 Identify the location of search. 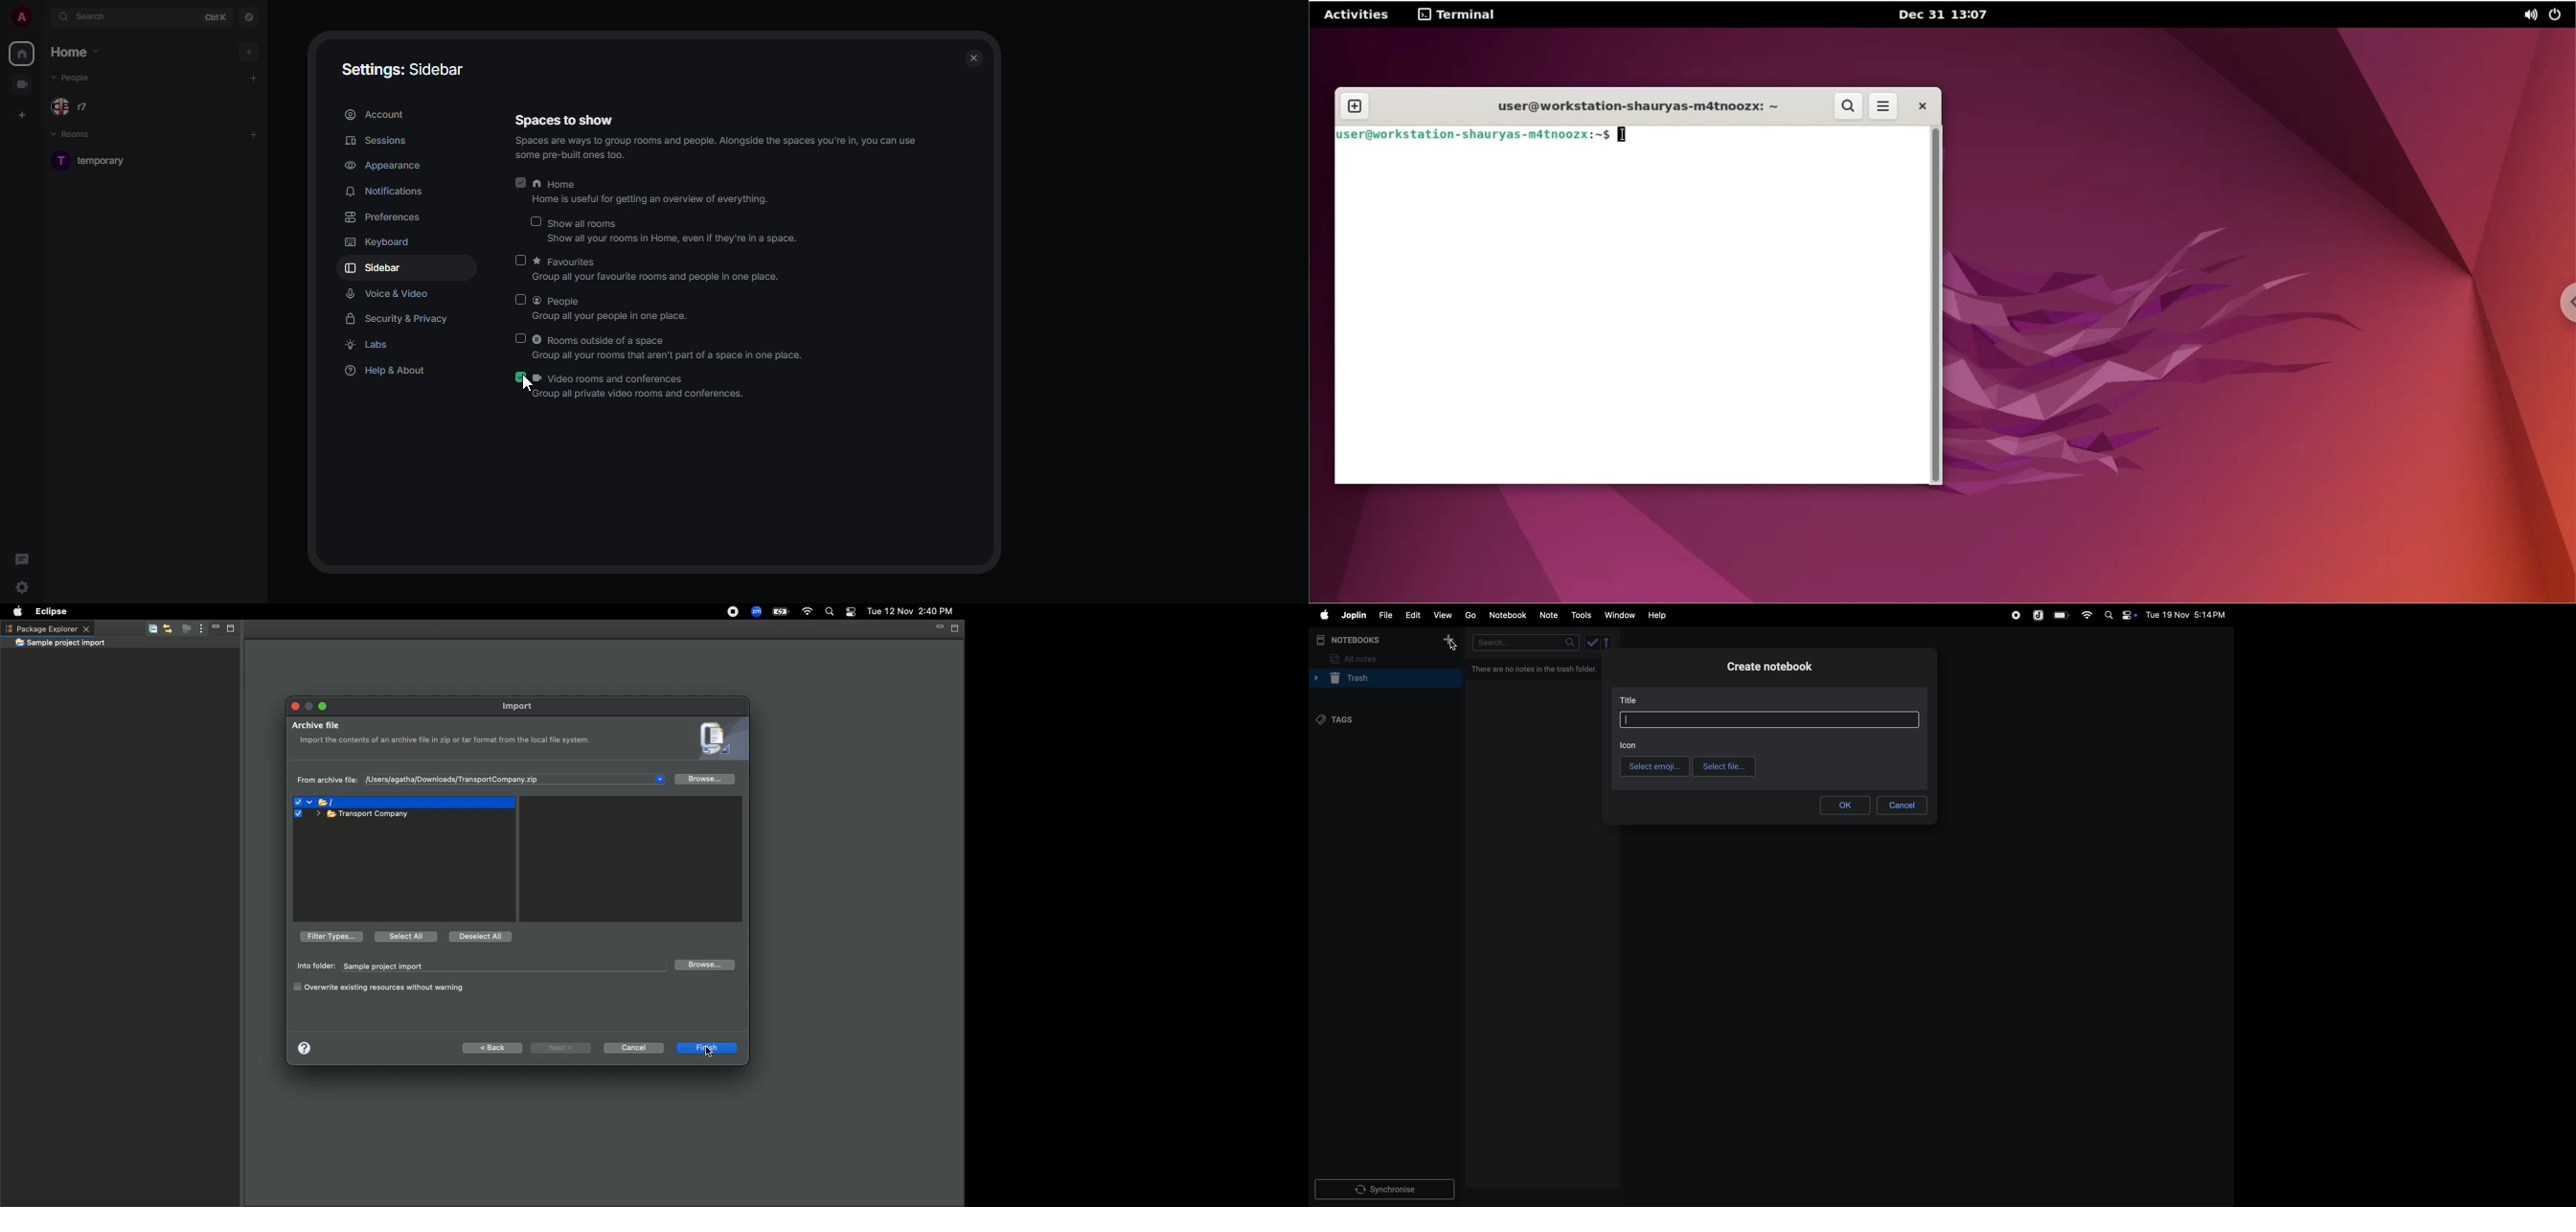
(1527, 642).